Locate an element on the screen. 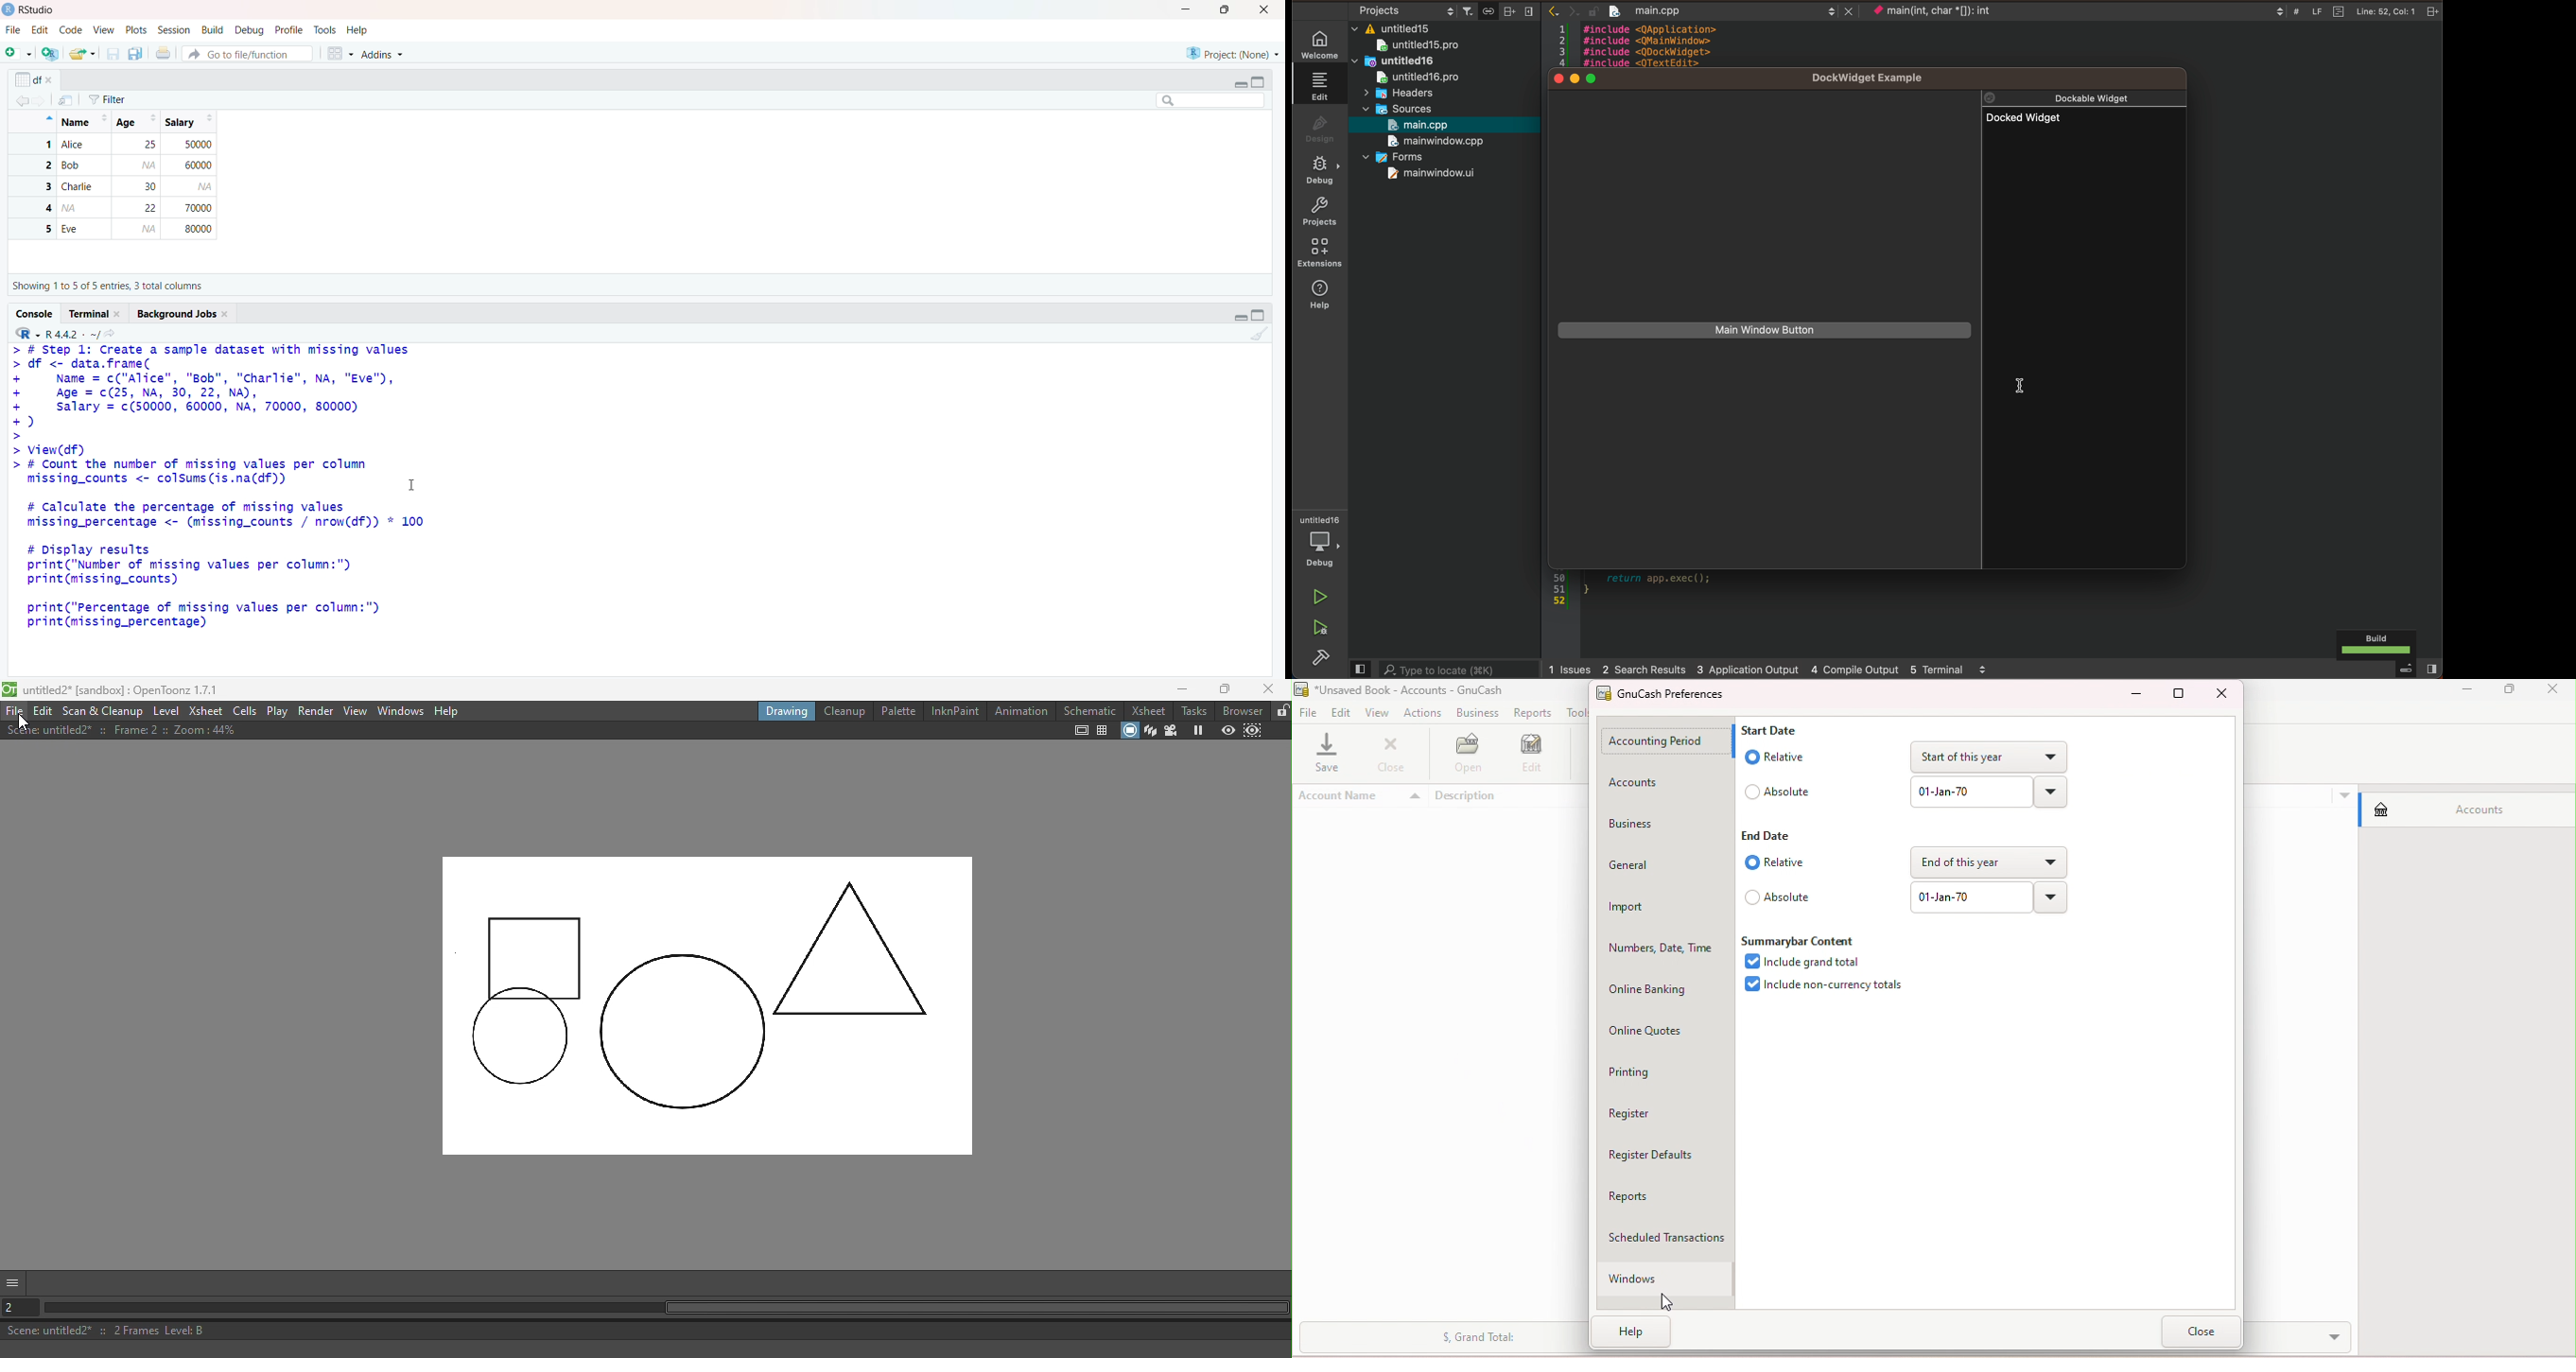  Workspace panes is located at coordinates (339, 54).